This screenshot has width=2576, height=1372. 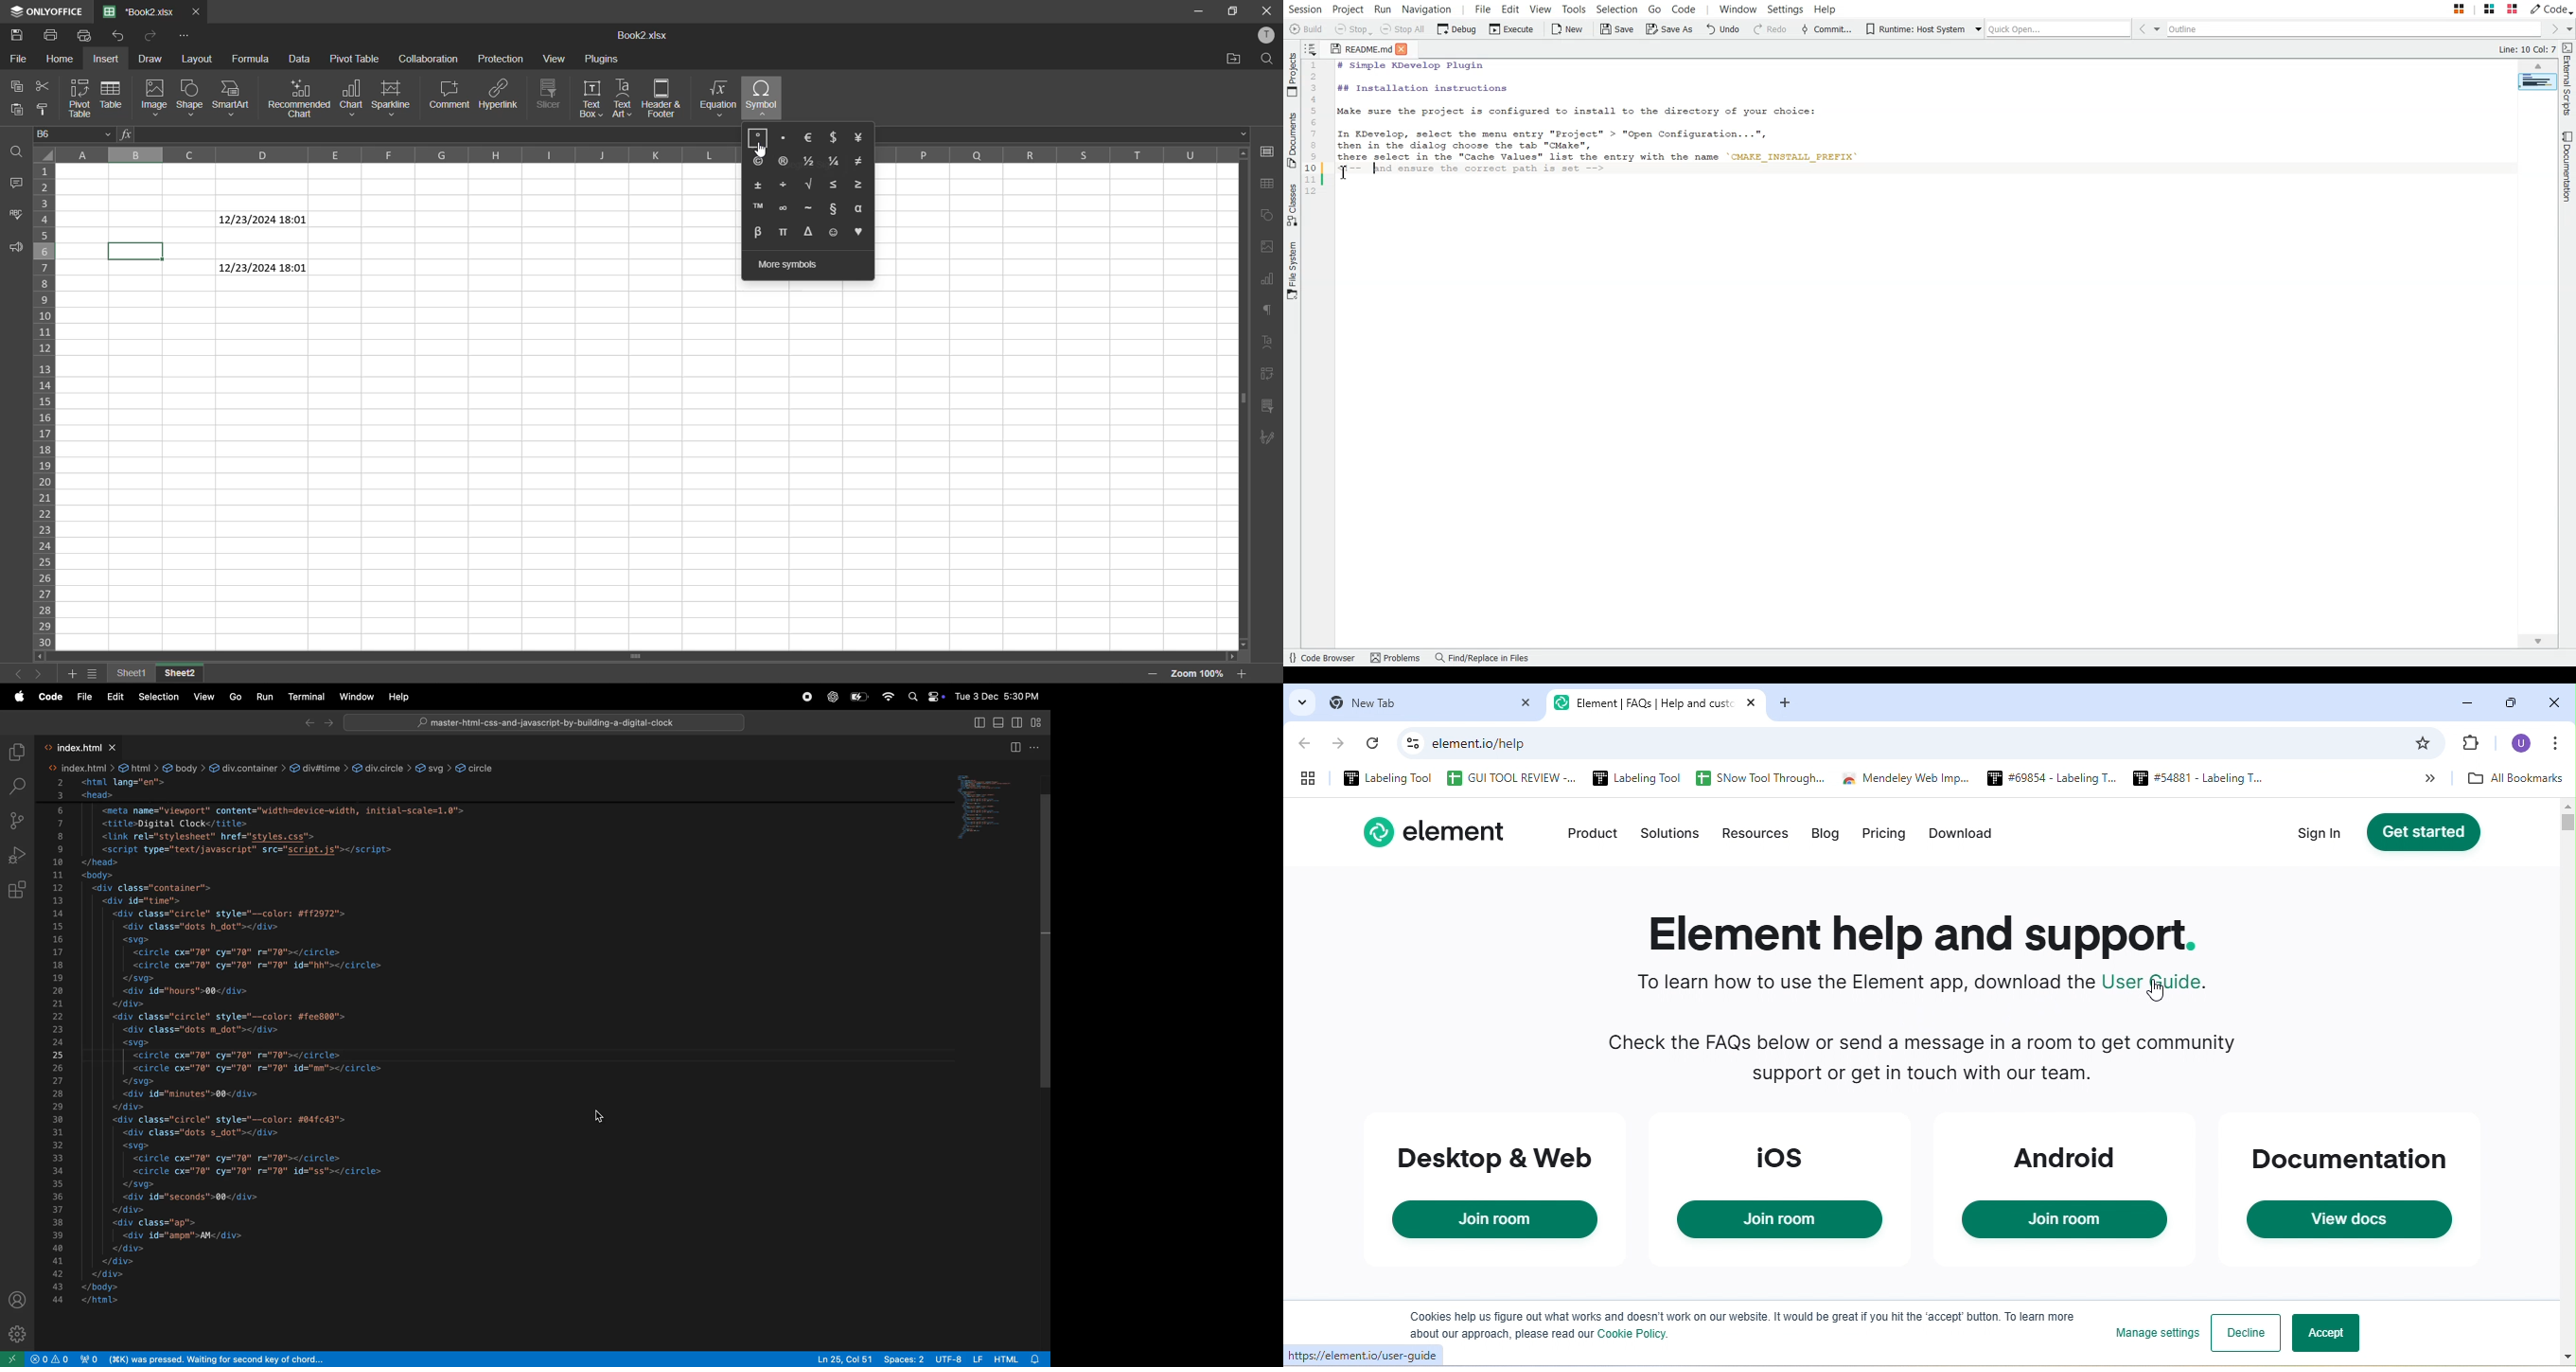 What do you see at coordinates (1971, 934) in the screenshot?
I see `Element help and support.` at bounding box center [1971, 934].